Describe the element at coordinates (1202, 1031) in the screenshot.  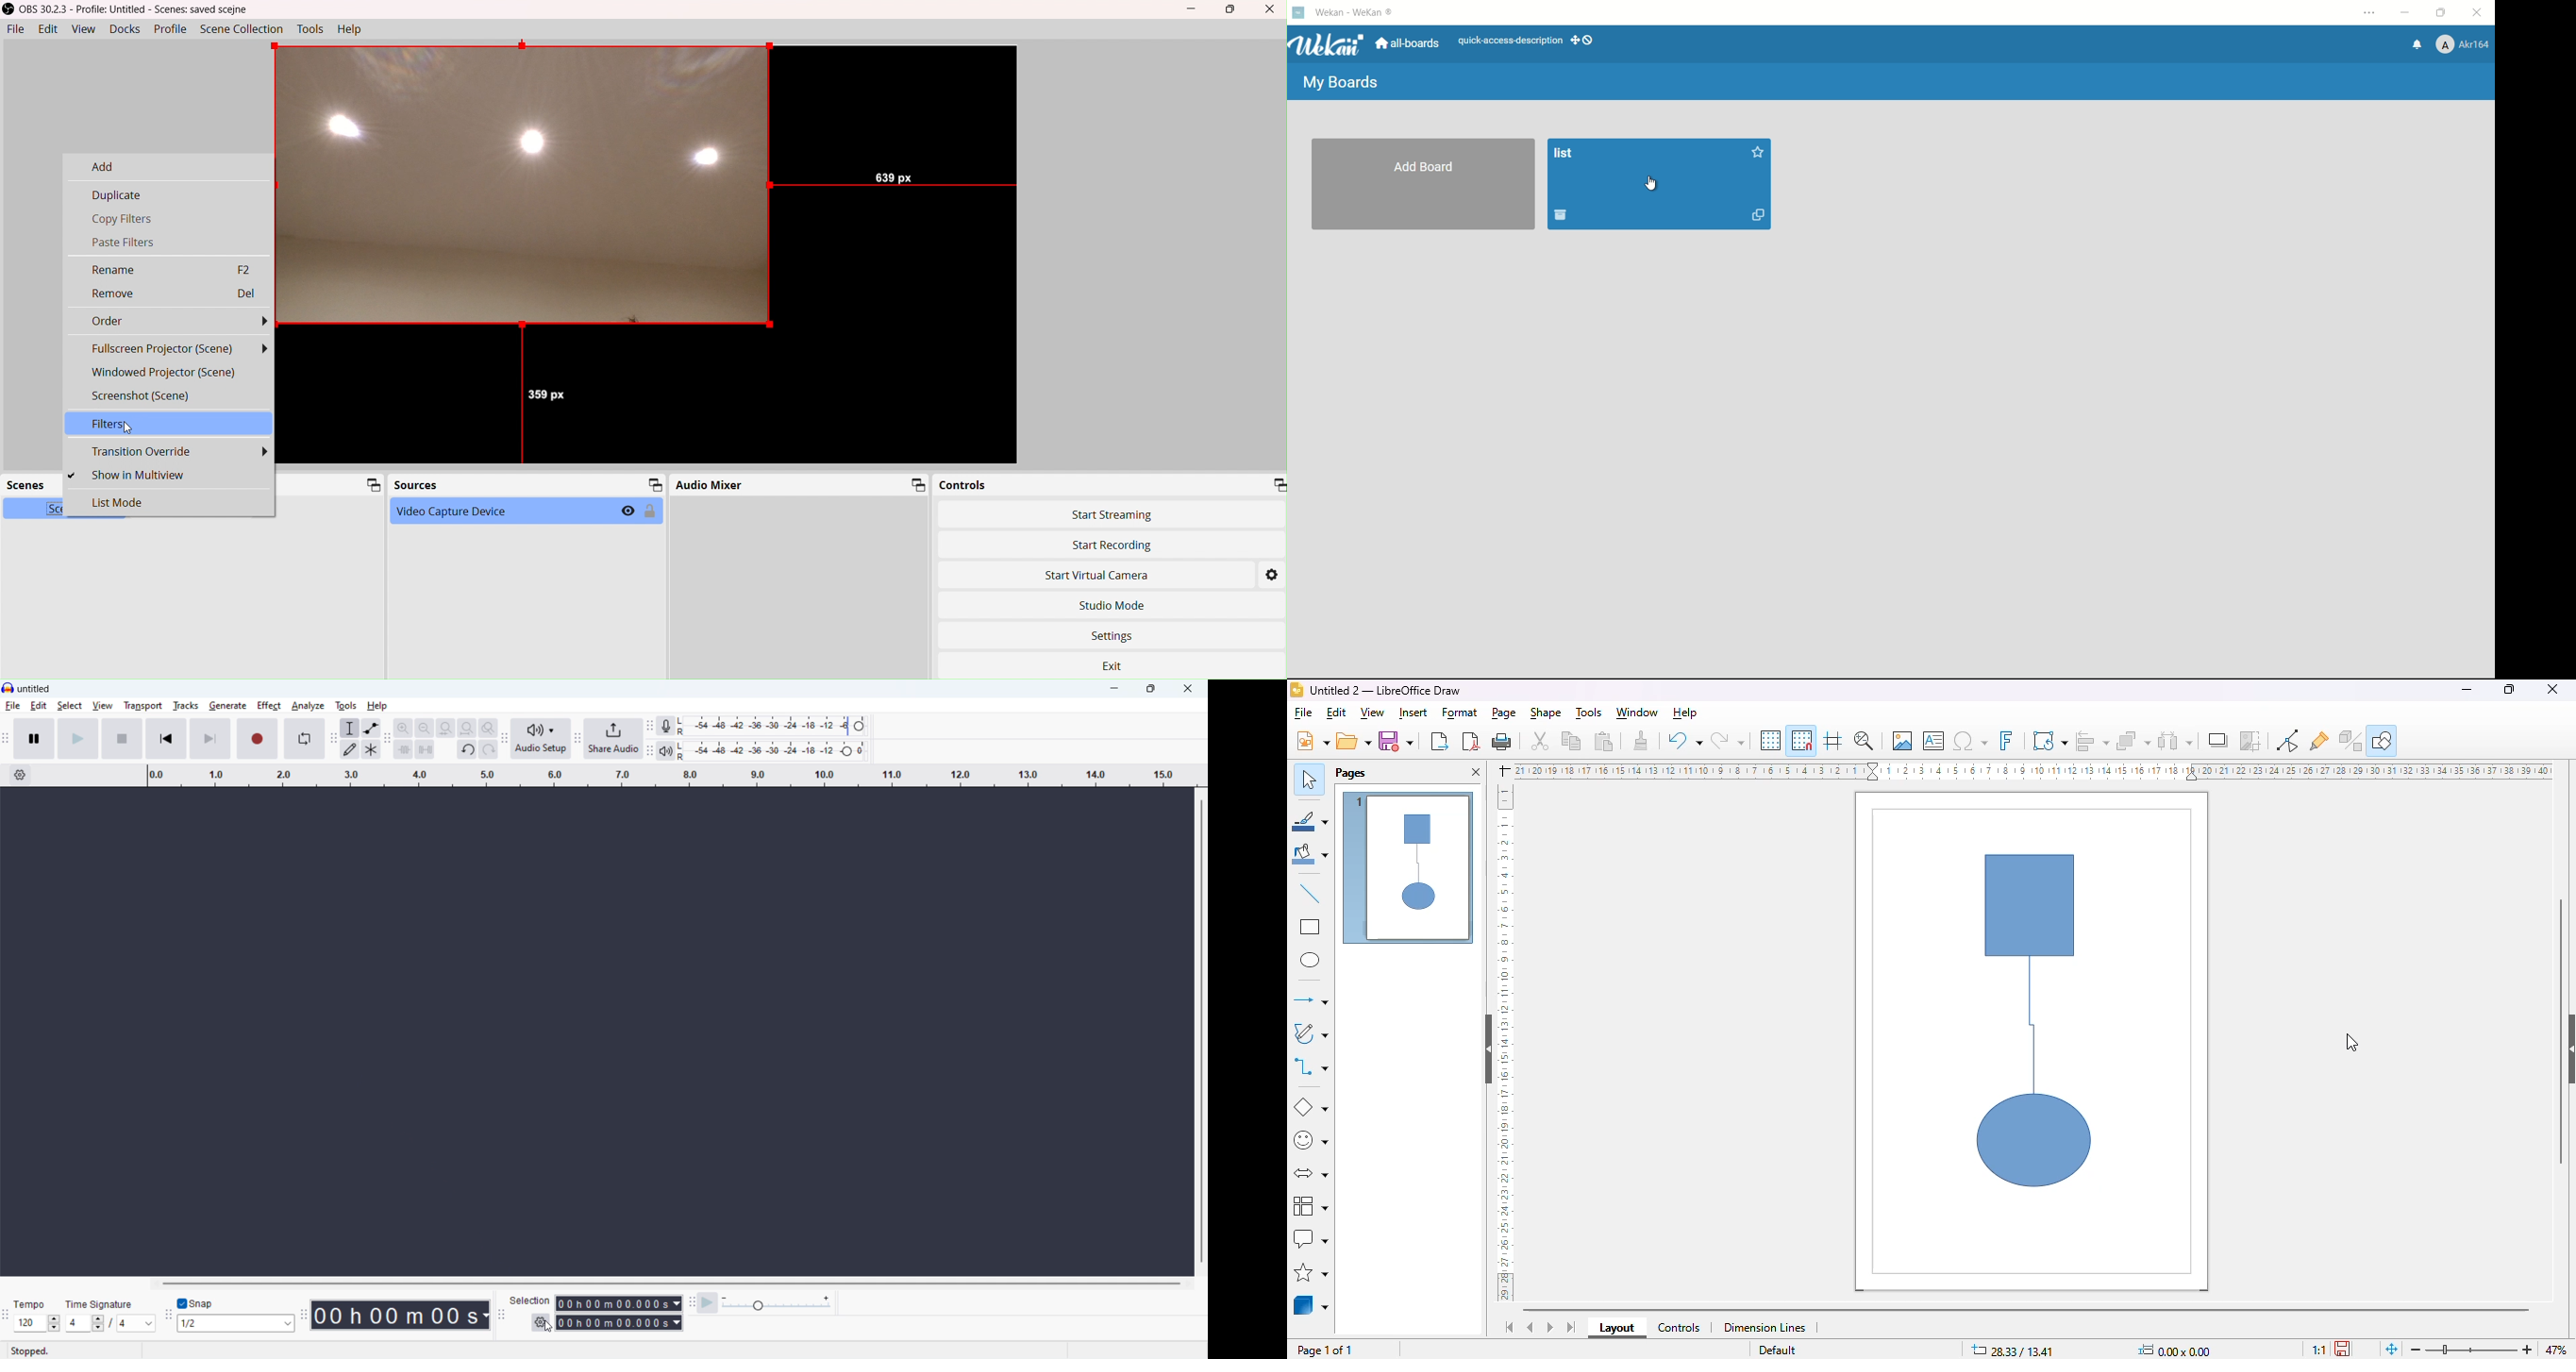
I see `vertical scrollbar` at that location.